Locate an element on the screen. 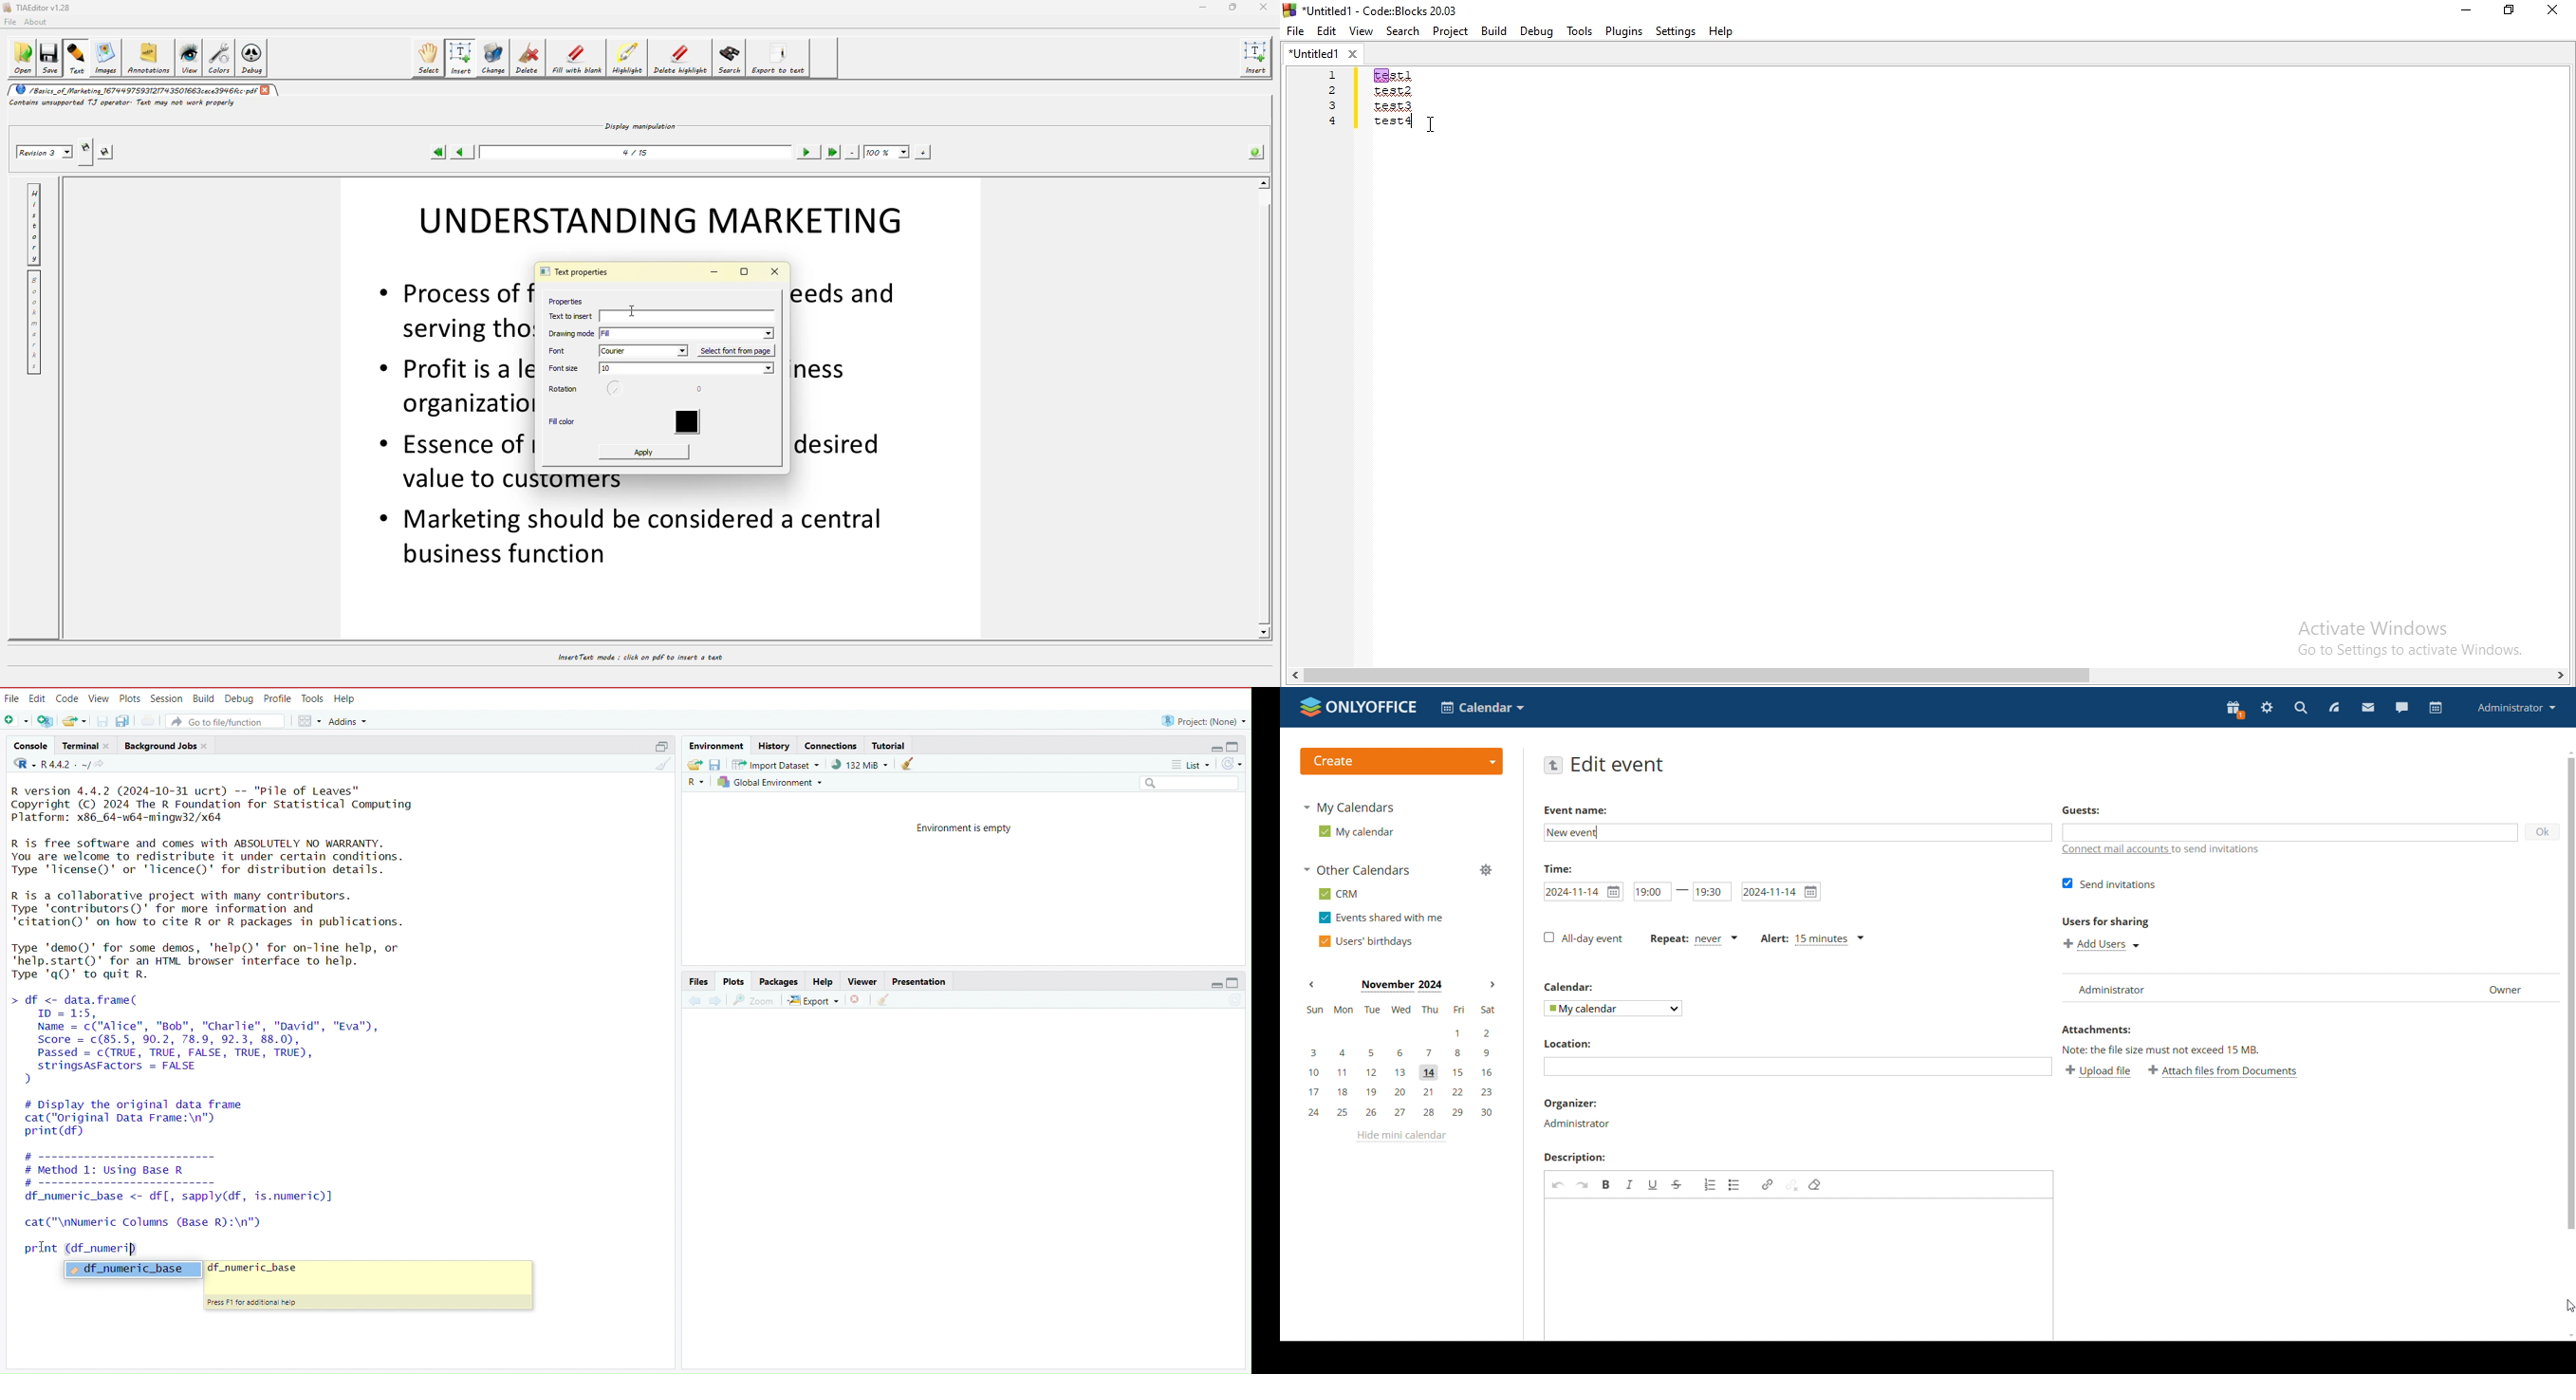 This screenshot has width=2576, height=1400. save workspace as is located at coordinates (718, 765).